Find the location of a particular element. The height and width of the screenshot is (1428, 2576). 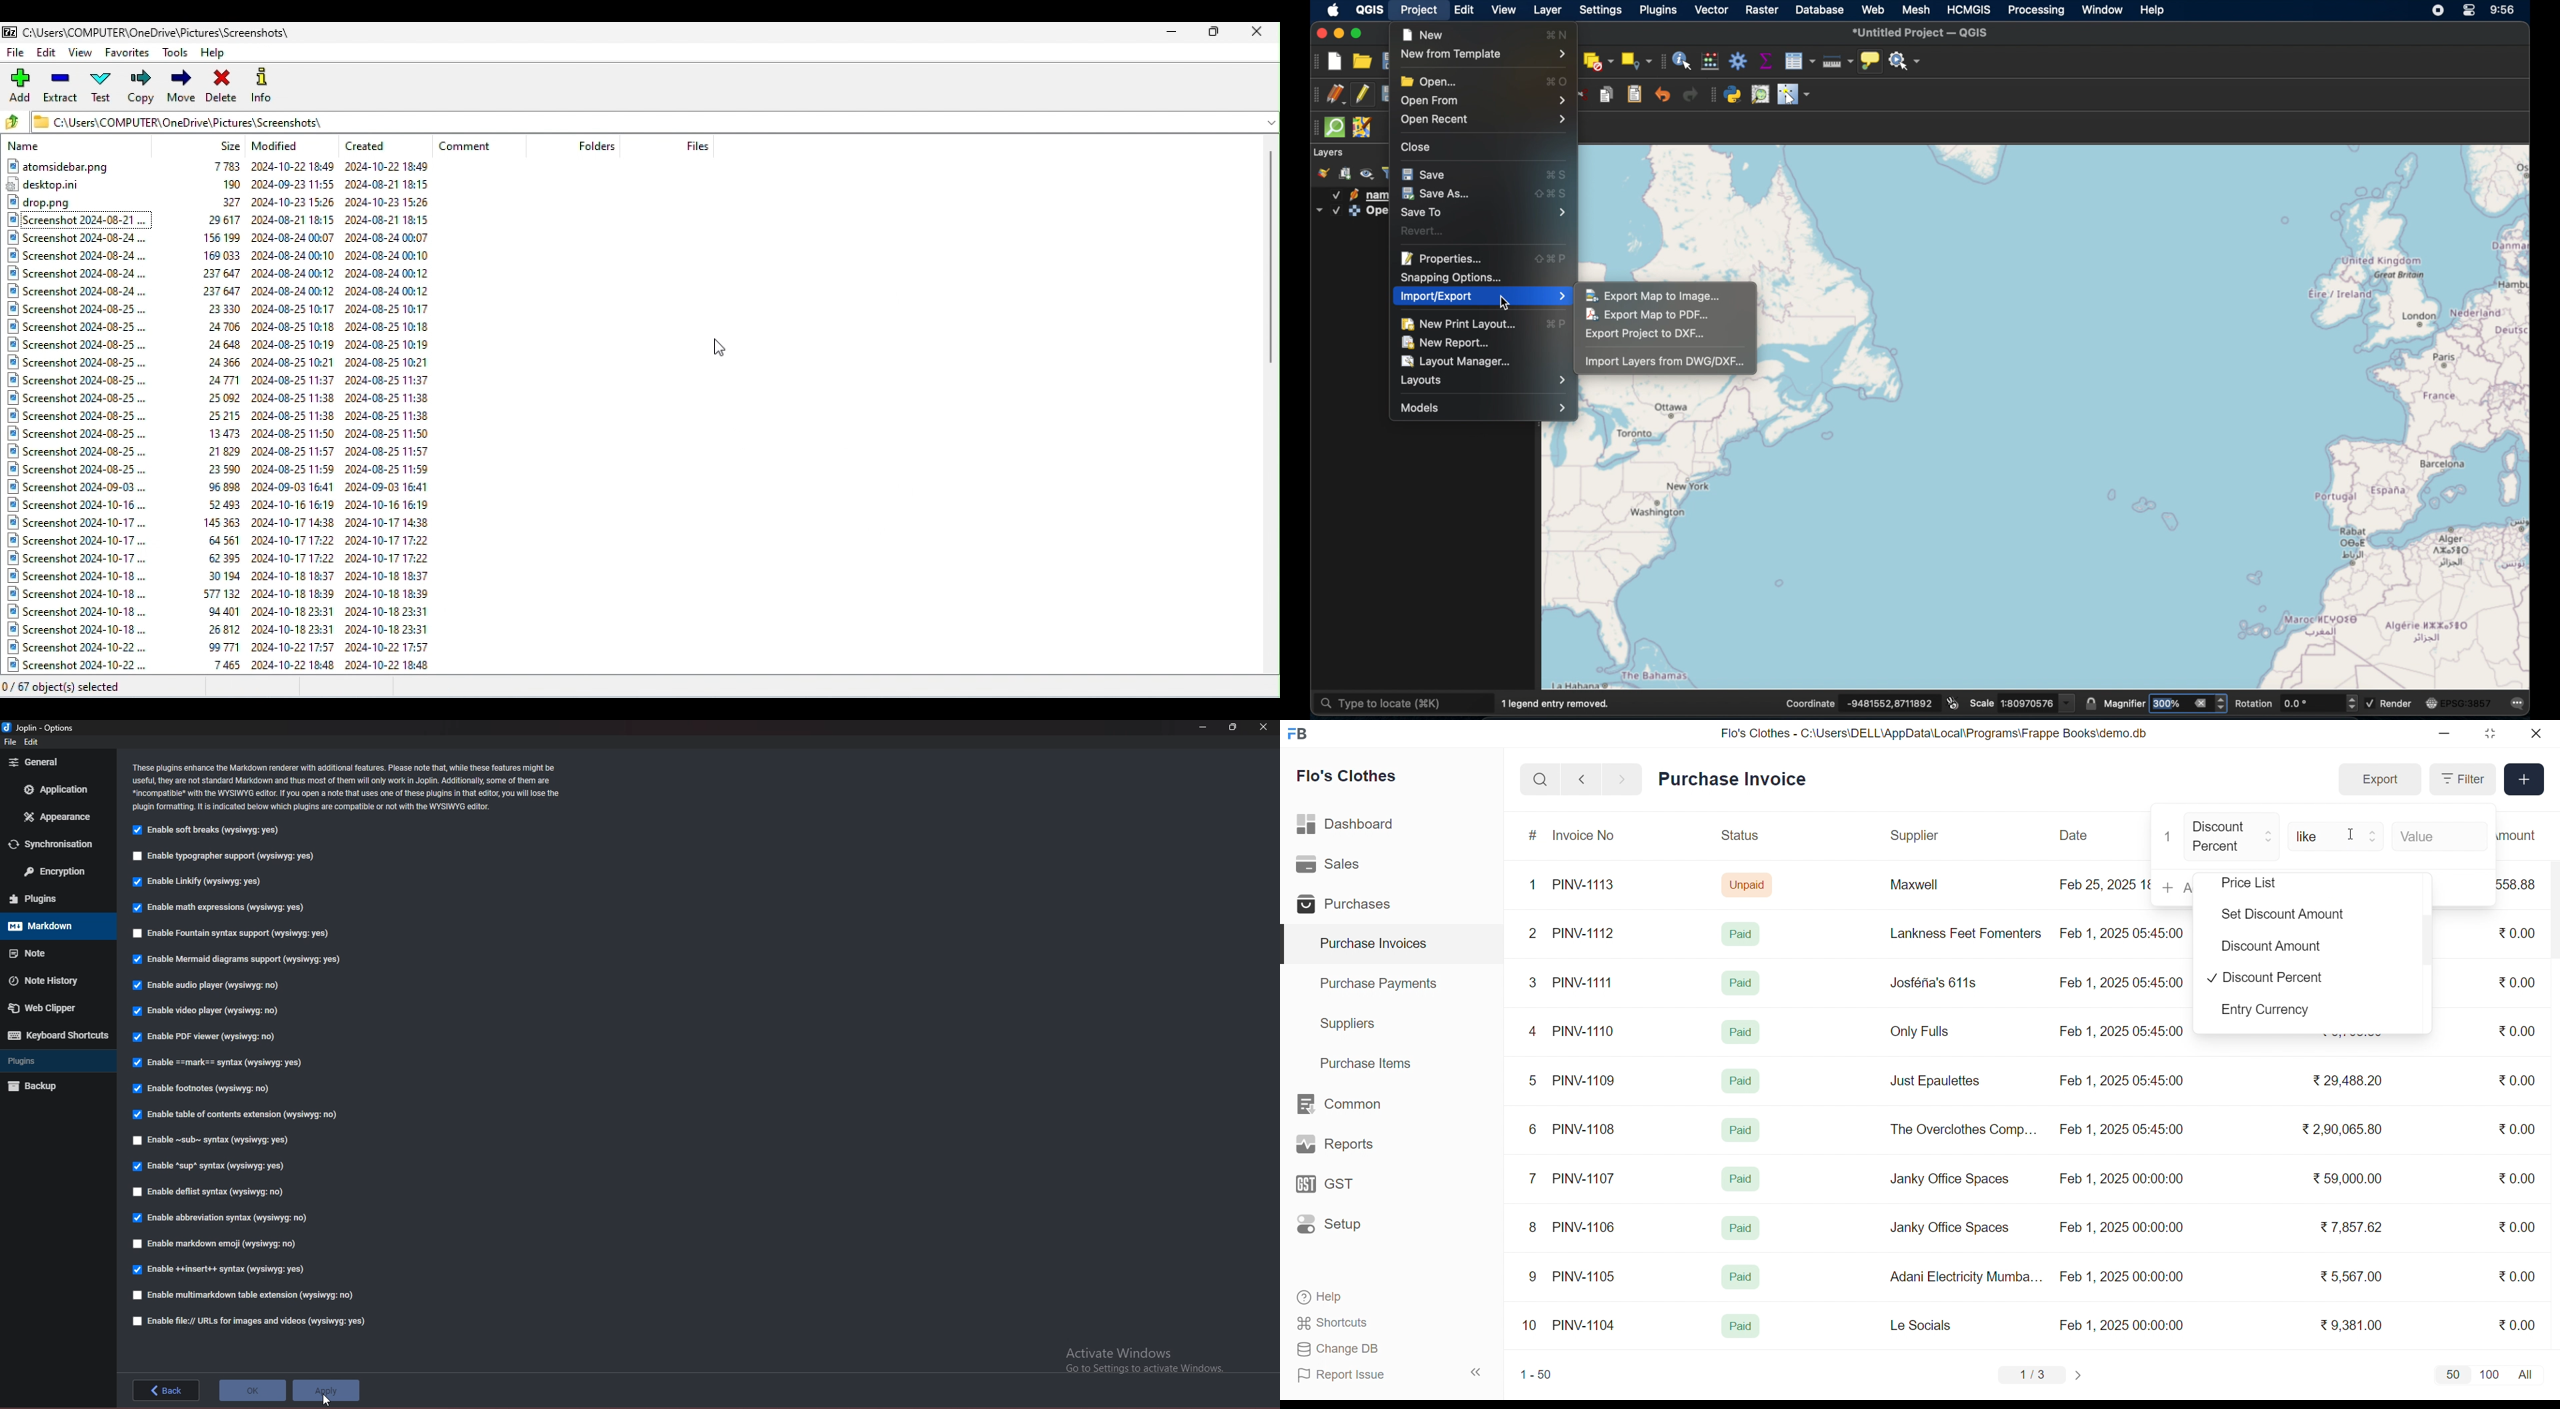

open recent menu is located at coordinates (1485, 119).